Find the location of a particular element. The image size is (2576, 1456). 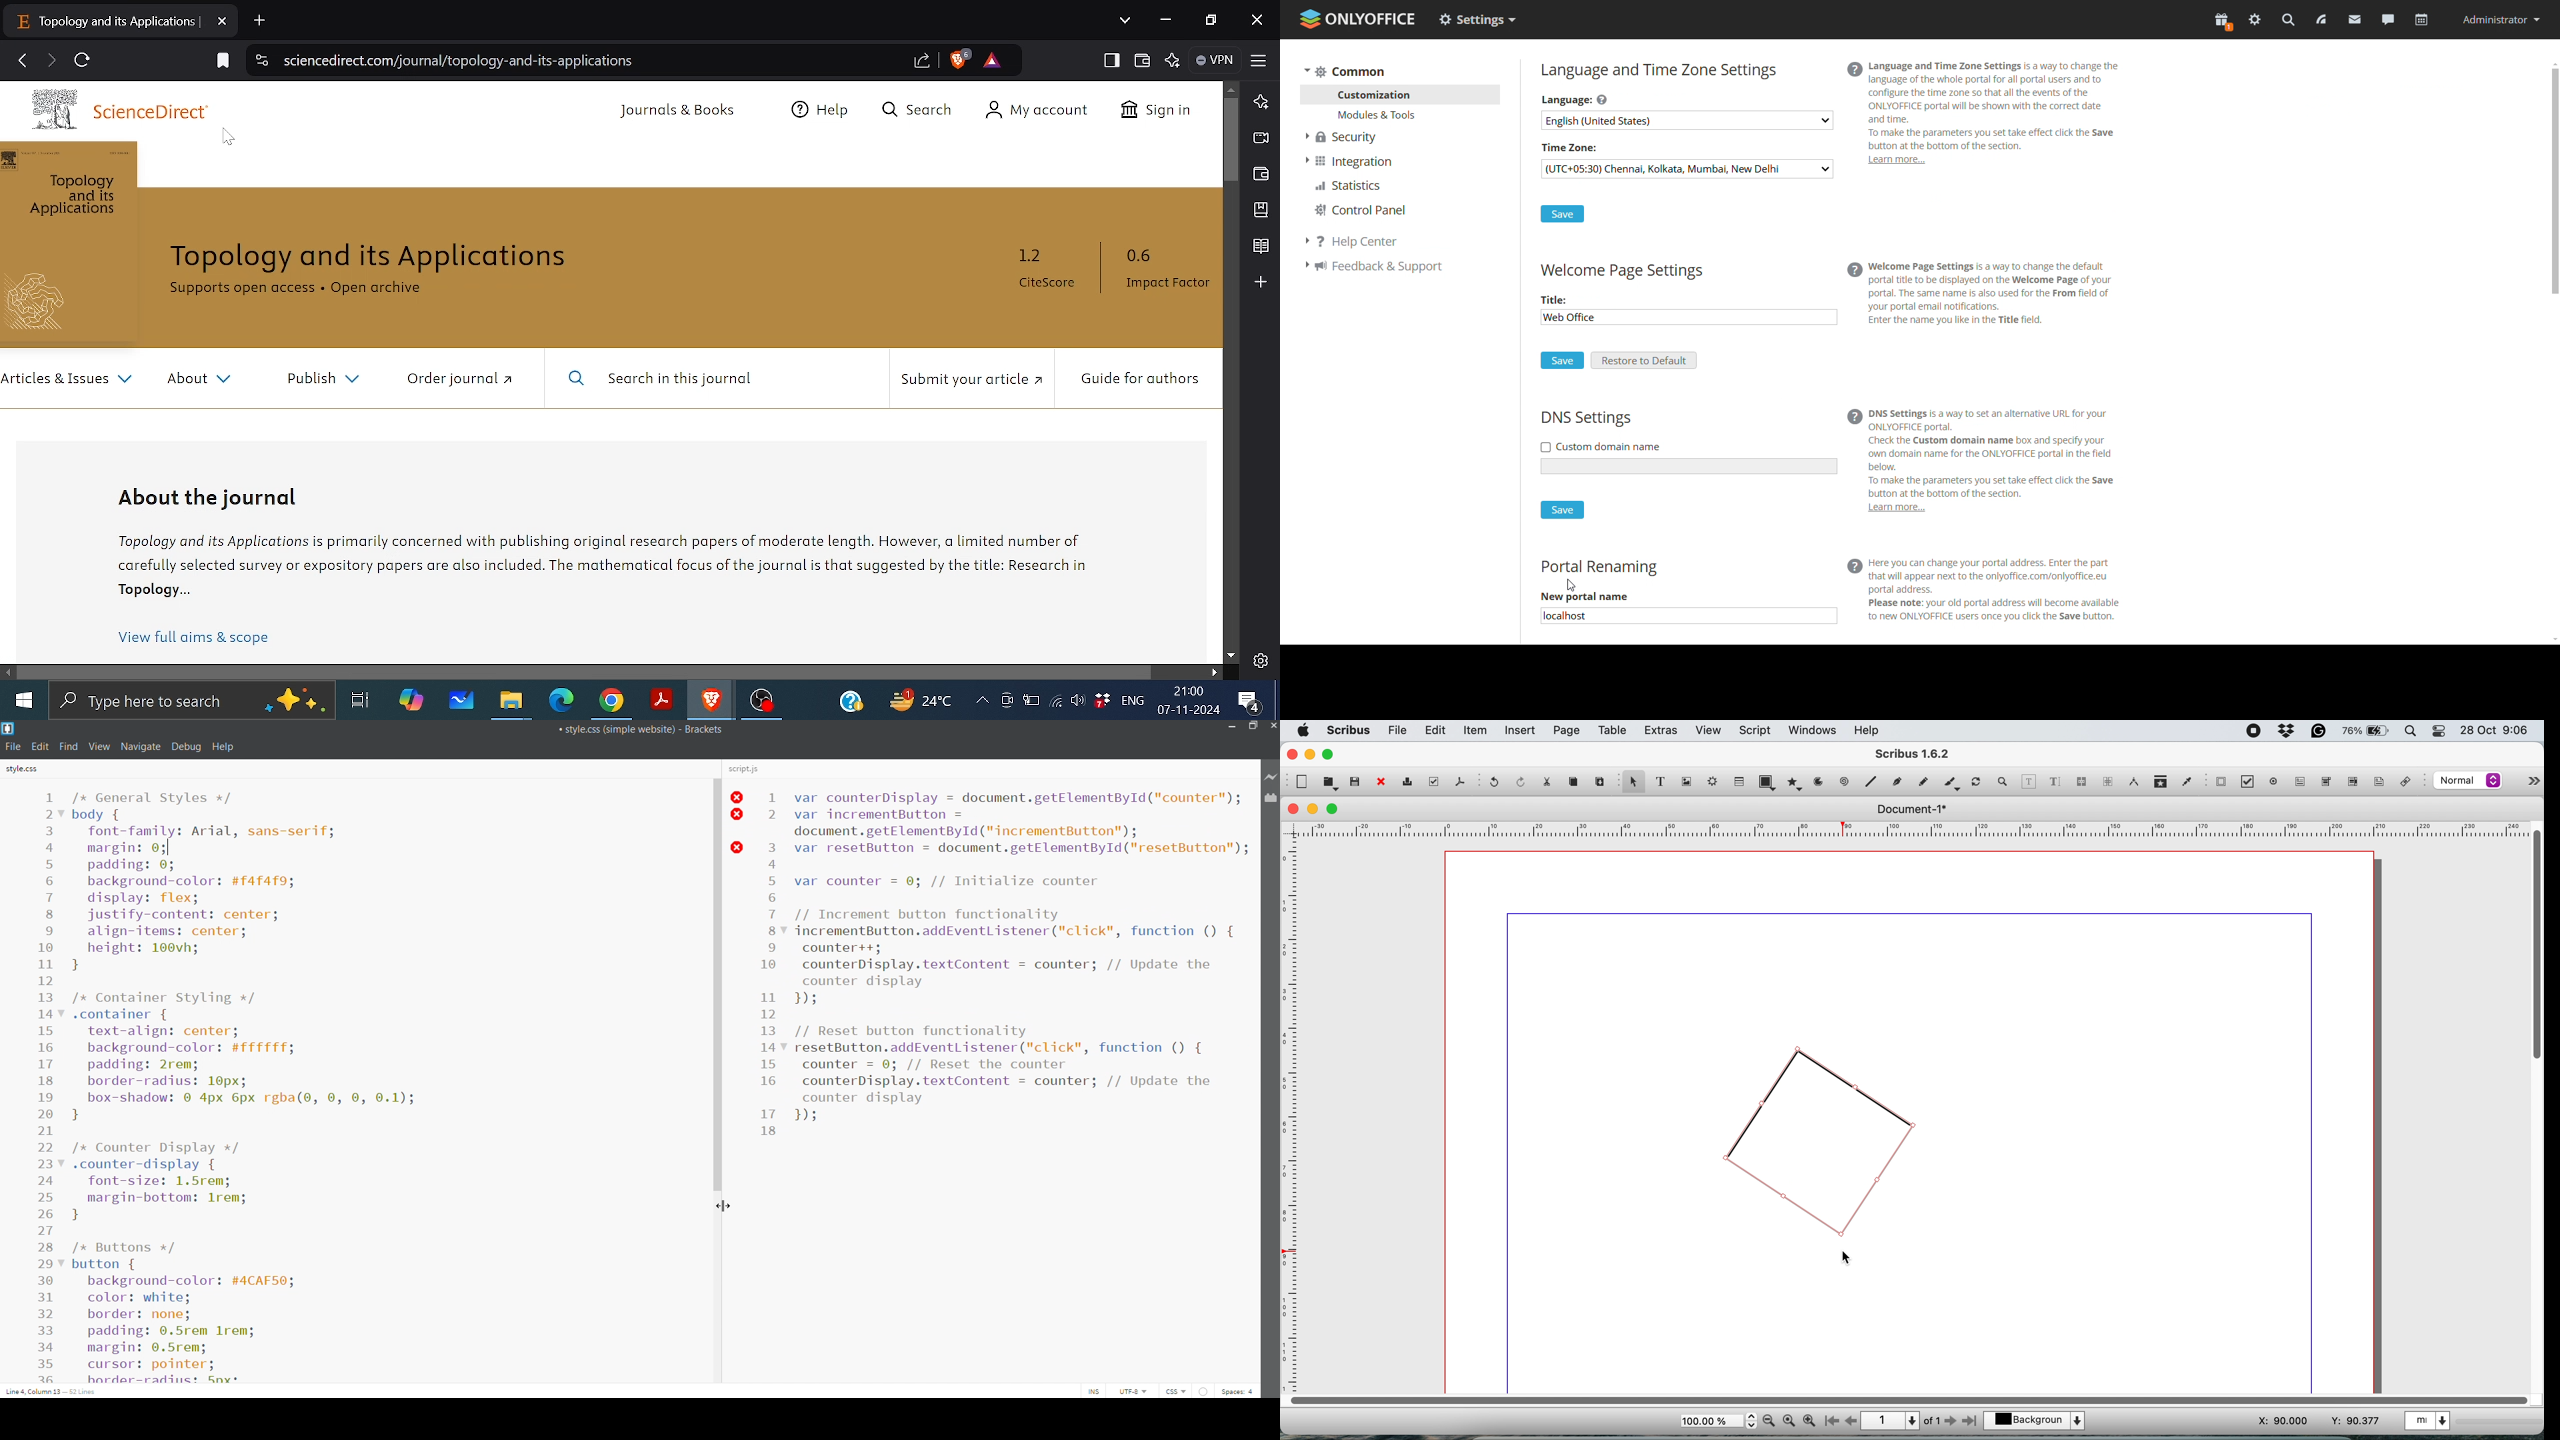

welcomepage settings is located at coordinates (1620, 273).